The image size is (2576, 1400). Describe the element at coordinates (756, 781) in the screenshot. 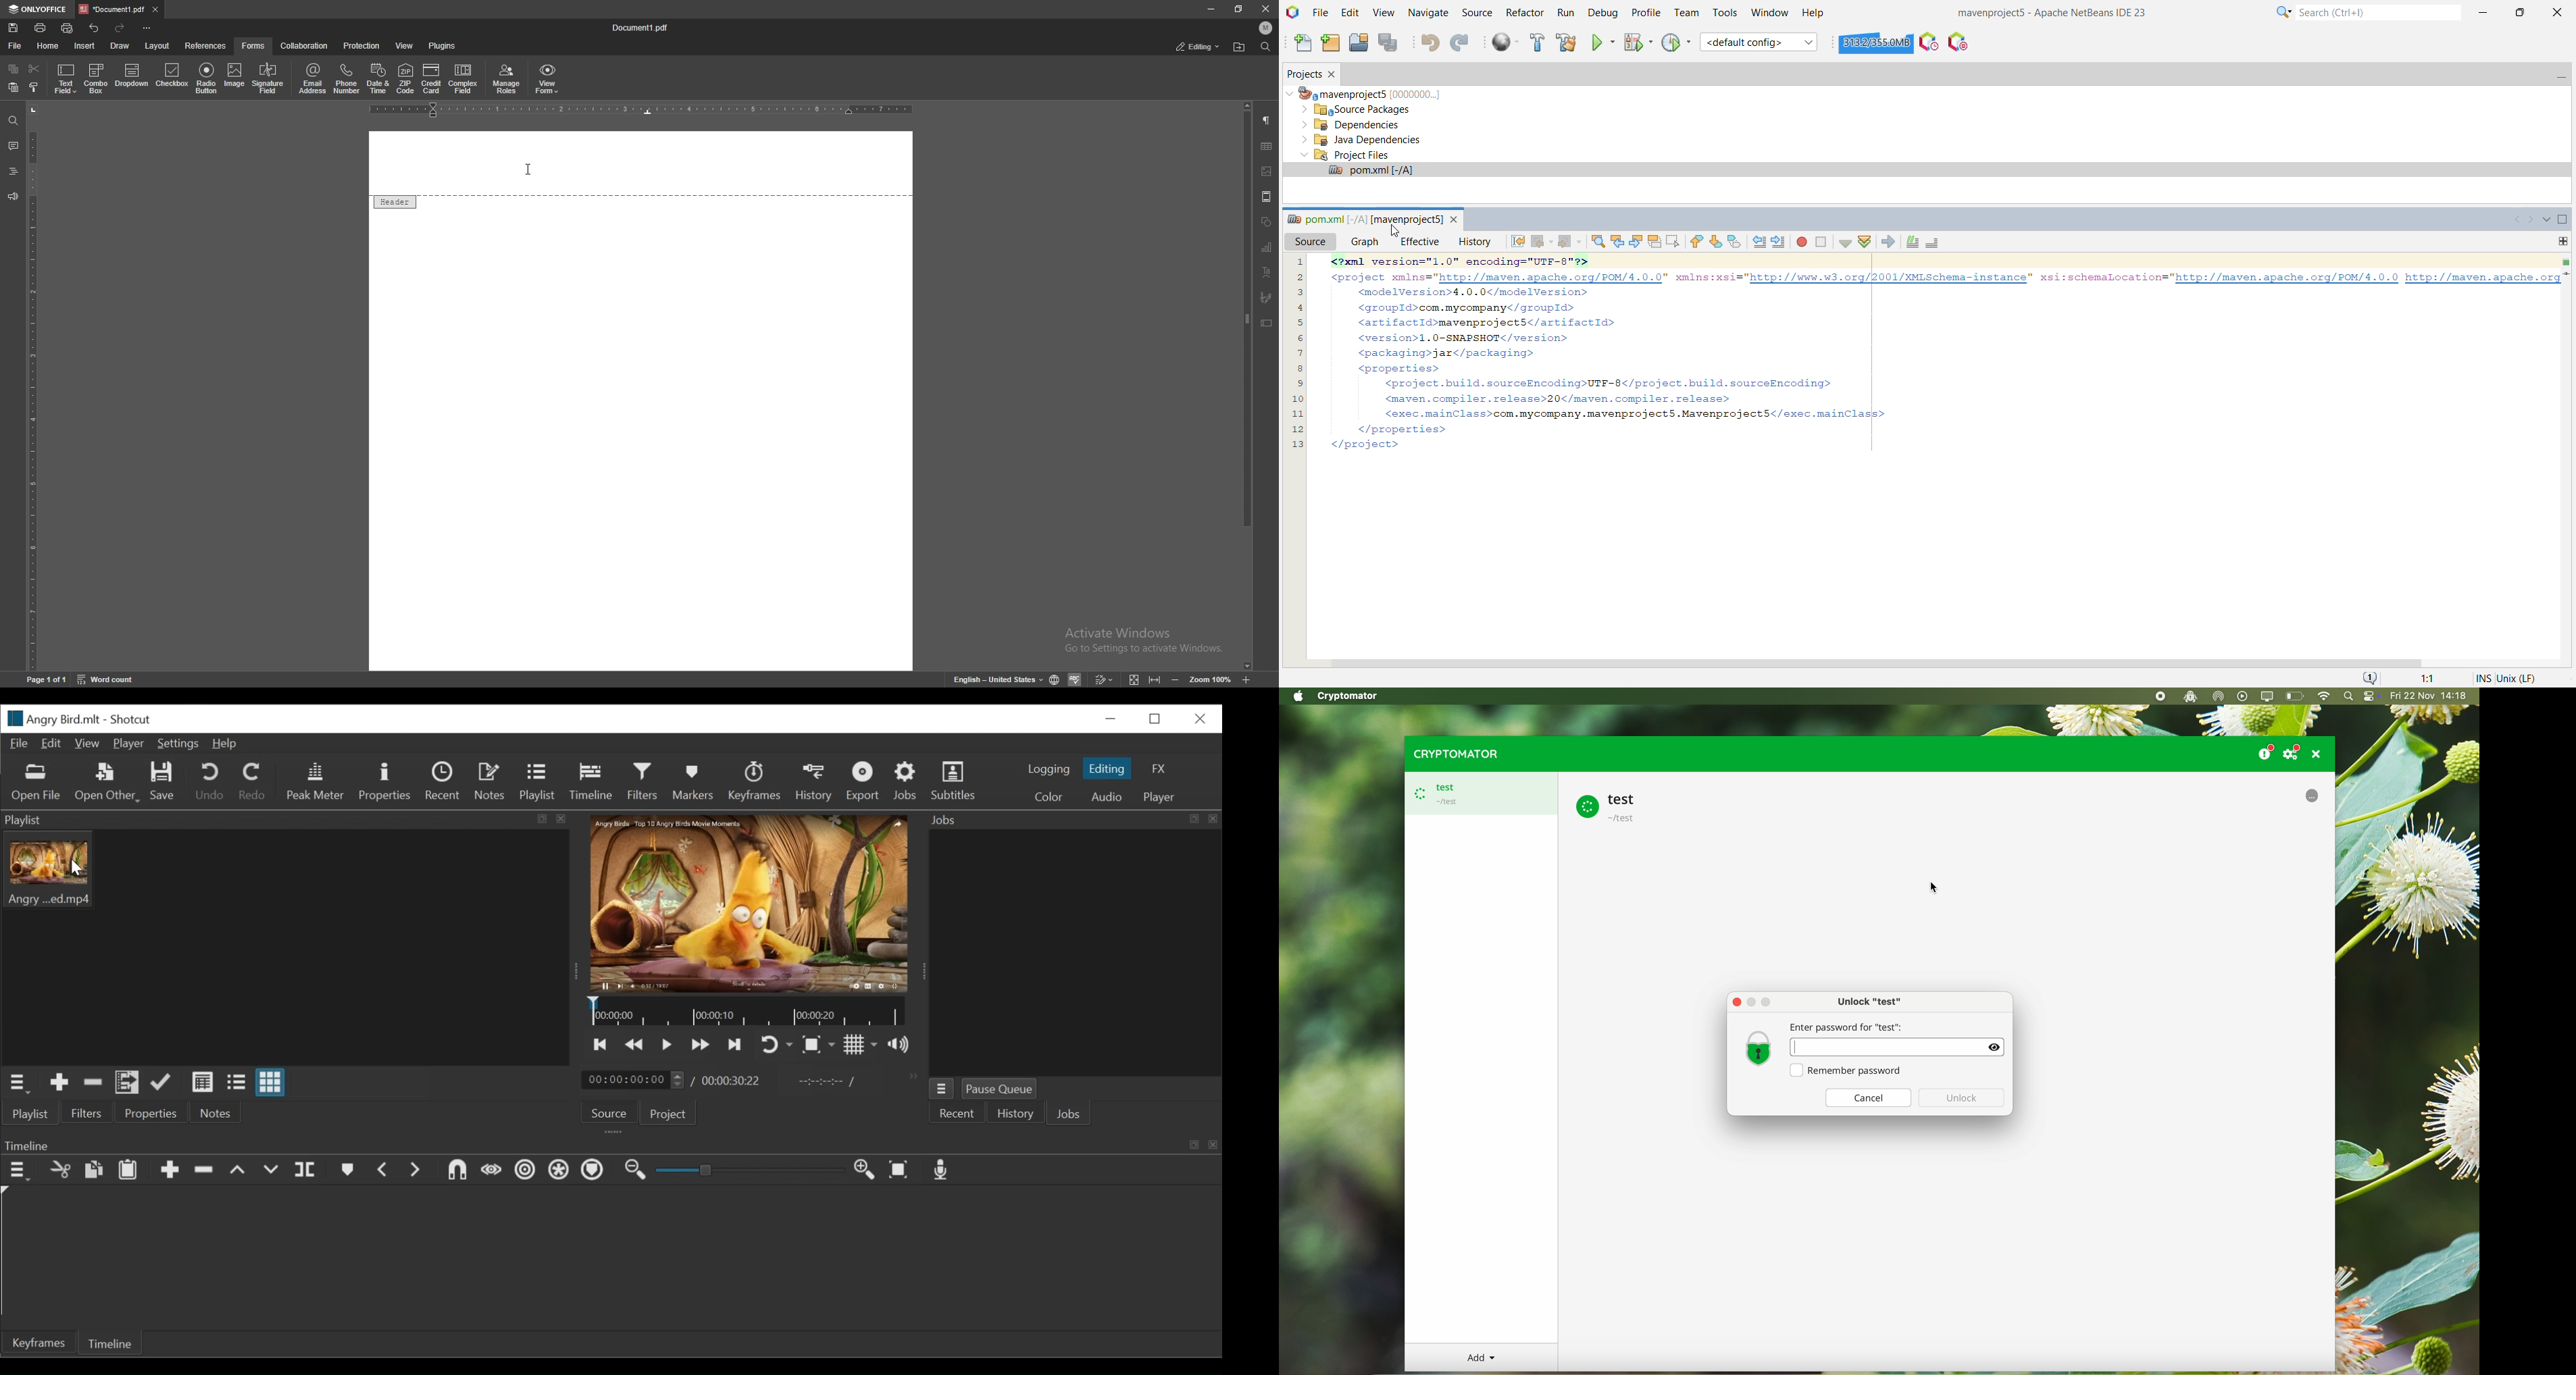

I see `Keyframes` at that location.